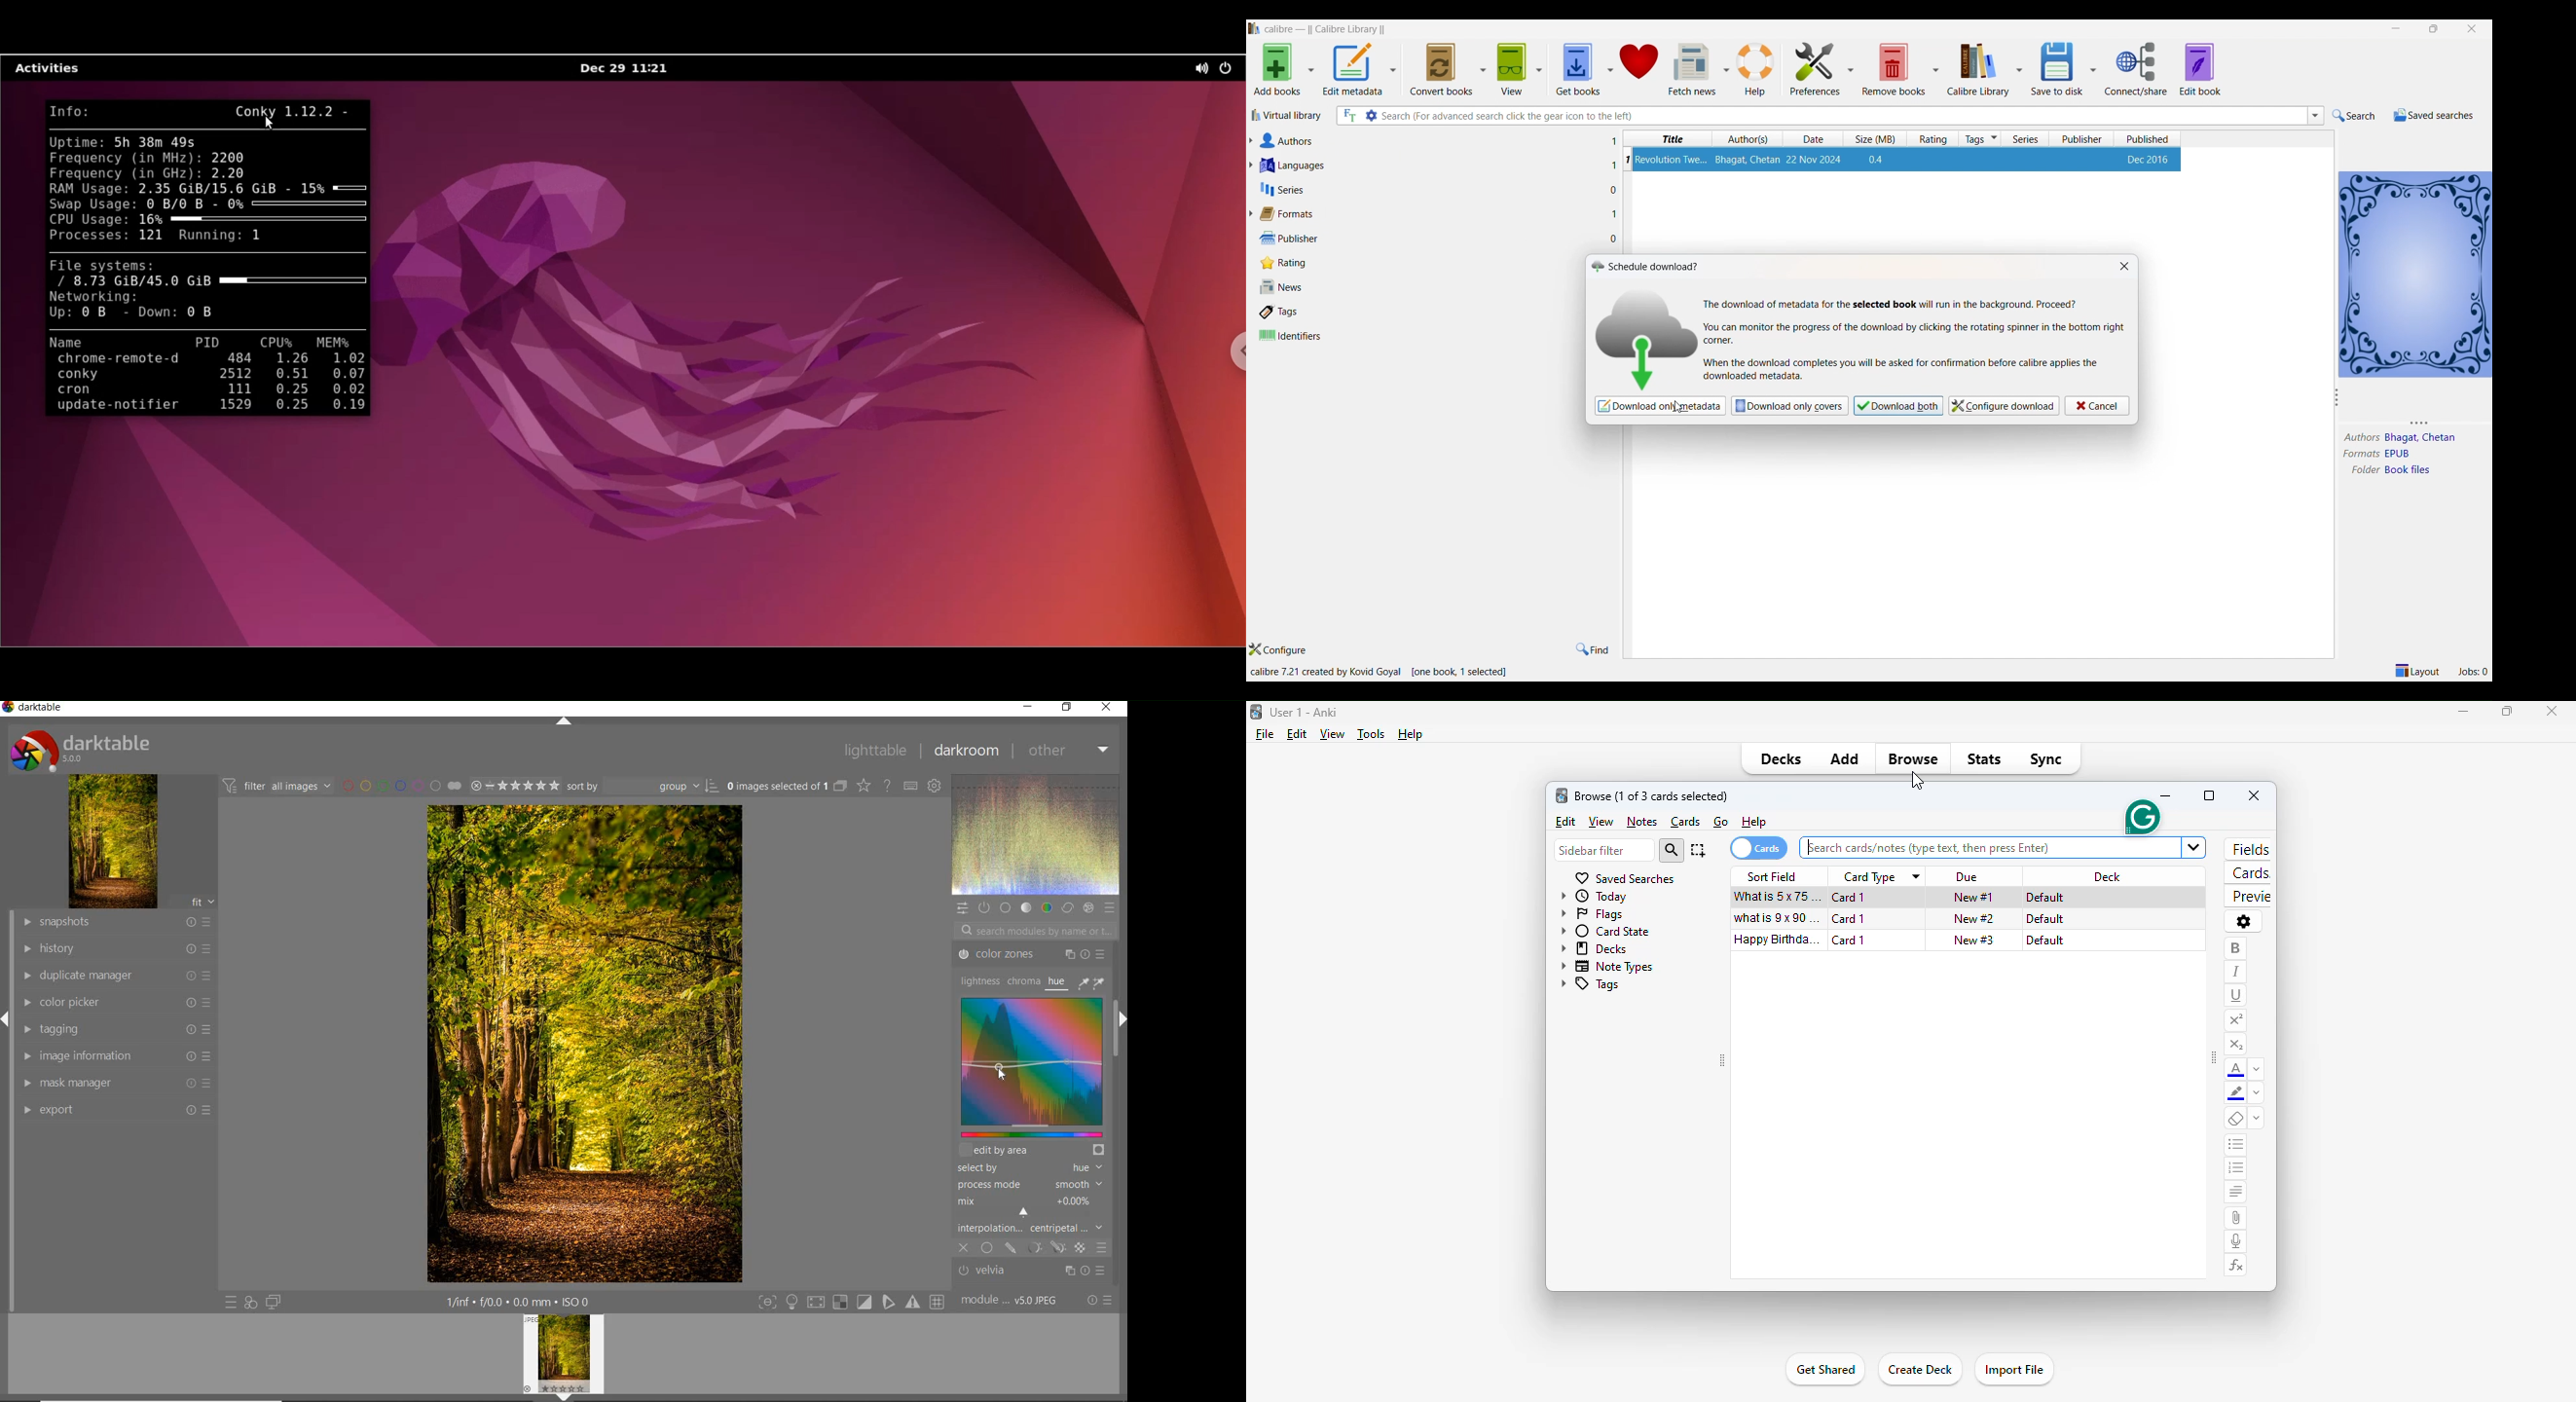 The image size is (2576, 1428). What do you see at coordinates (1848, 918) in the screenshot?
I see `card 1` at bounding box center [1848, 918].